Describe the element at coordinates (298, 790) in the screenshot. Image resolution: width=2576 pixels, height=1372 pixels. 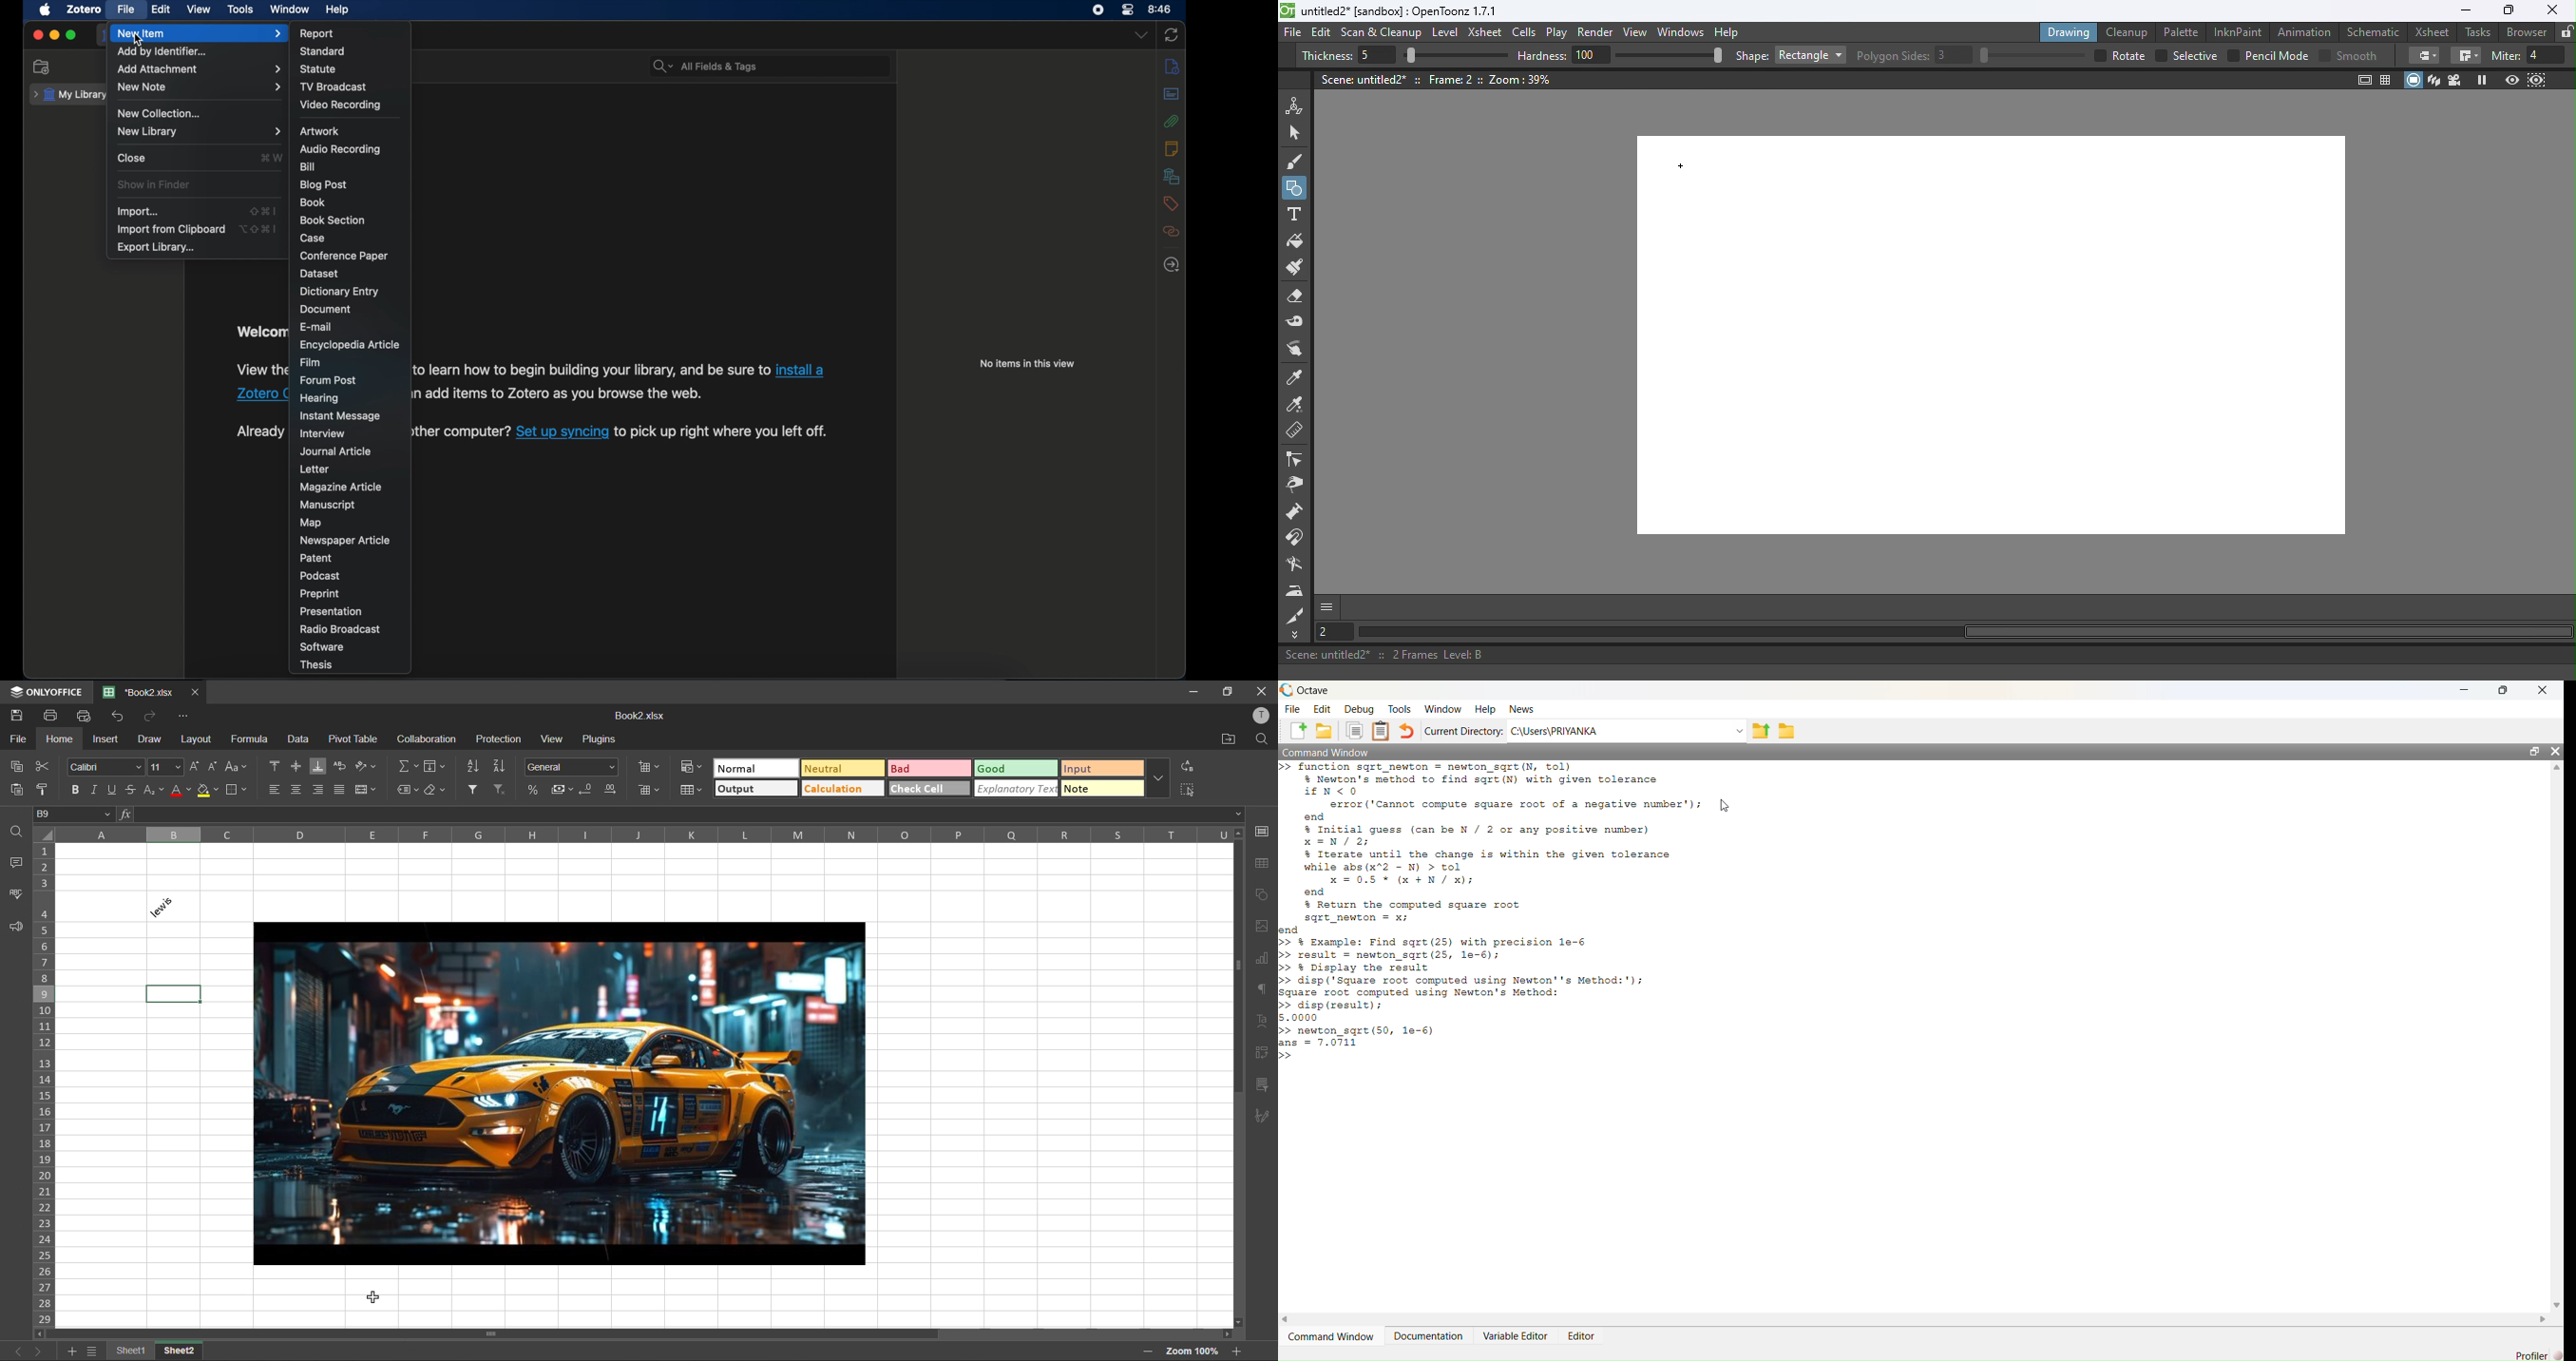
I see `align center` at that location.